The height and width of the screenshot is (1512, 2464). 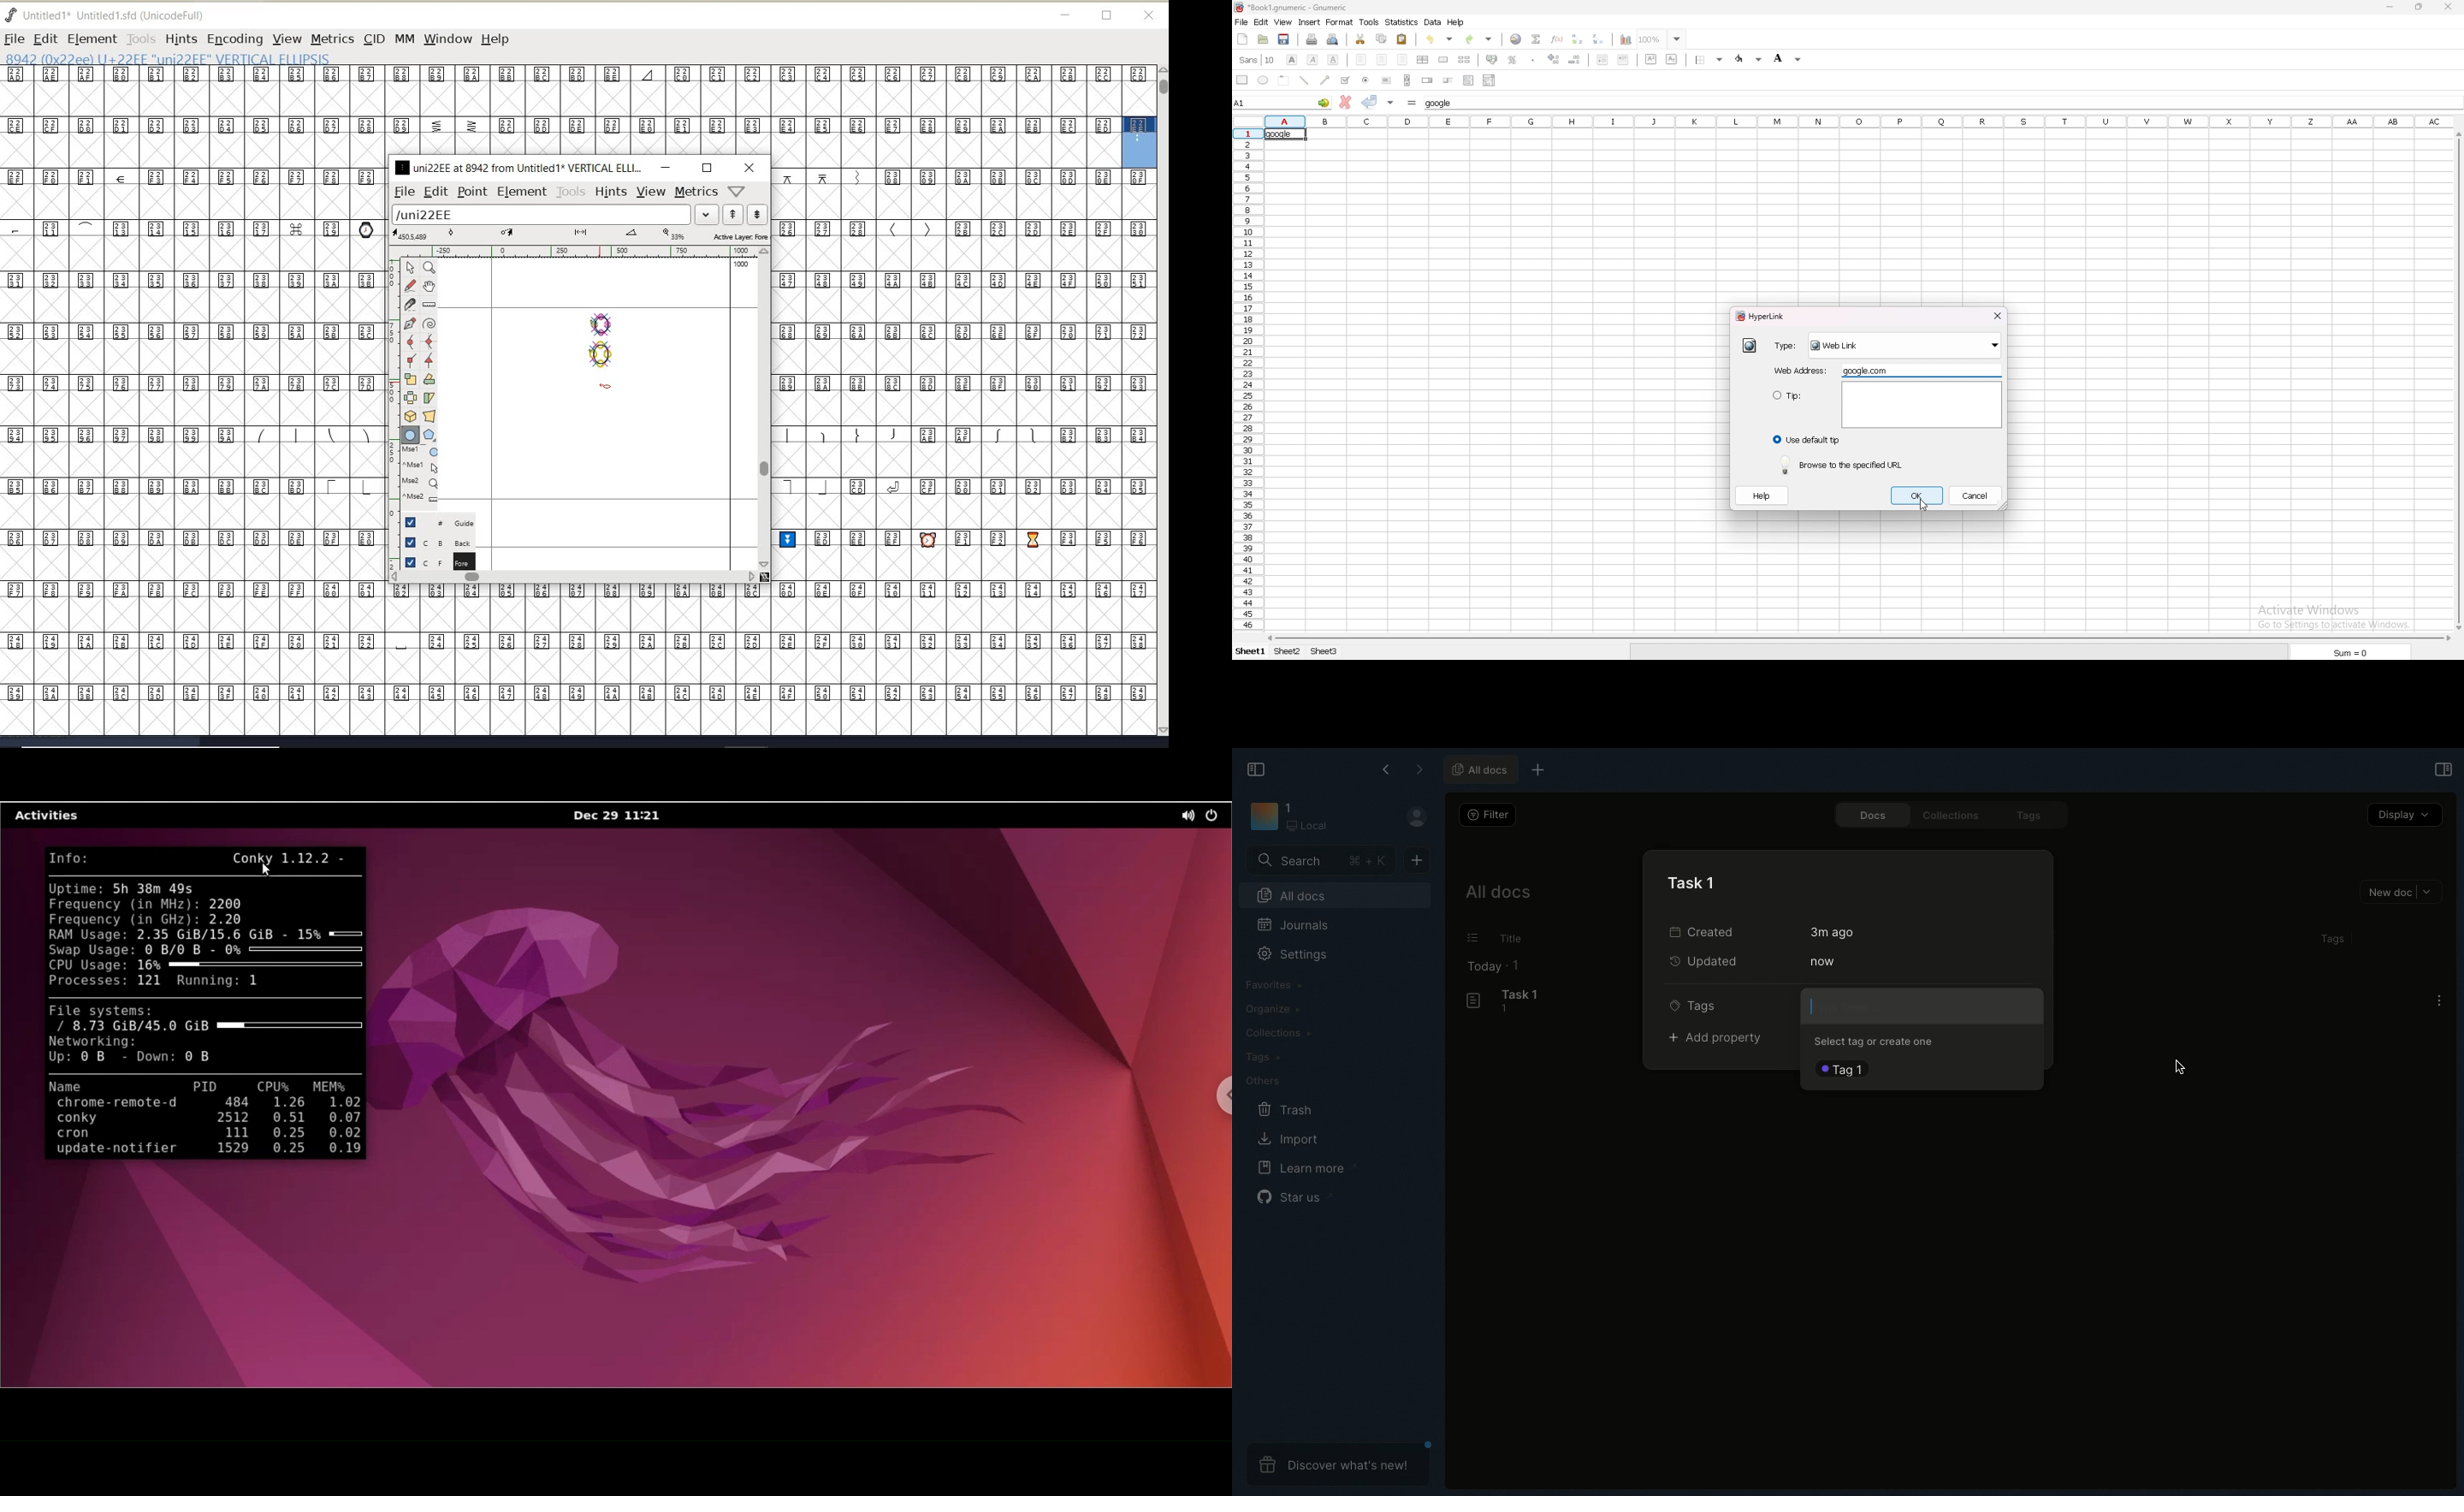 What do you see at coordinates (1285, 80) in the screenshot?
I see `frame` at bounding box center [1285, 80].